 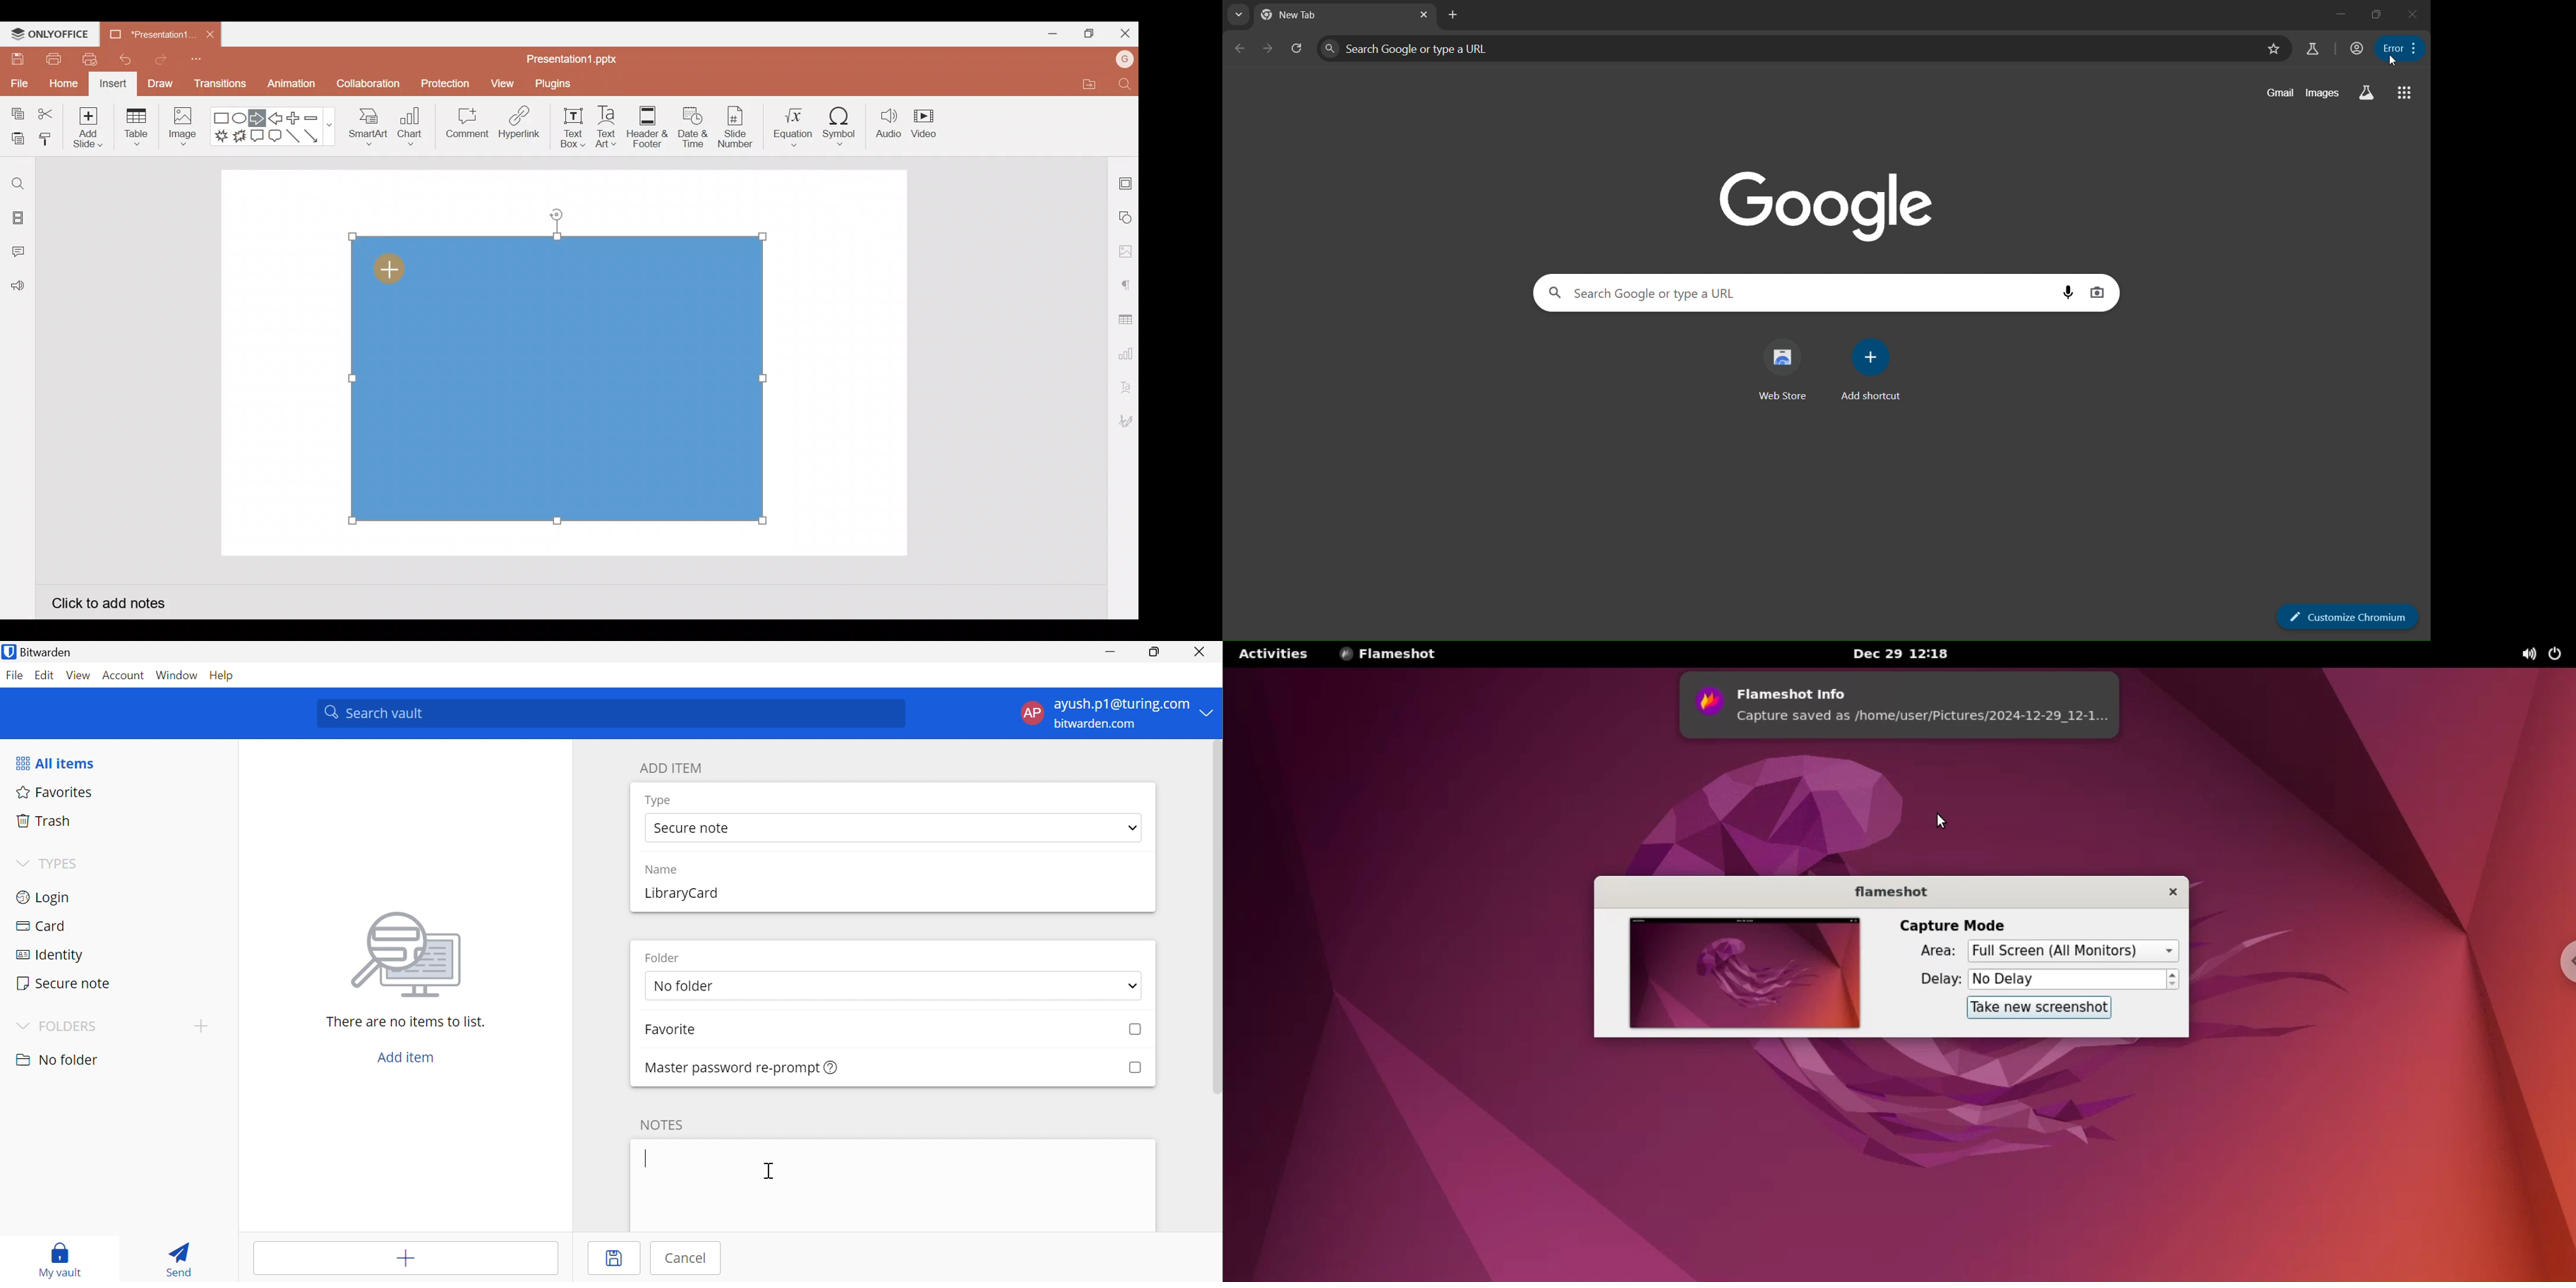 What do you see at coordinates (118, 793) in the screenshot?
I see `Favorites` at bounding box center [118, 793].